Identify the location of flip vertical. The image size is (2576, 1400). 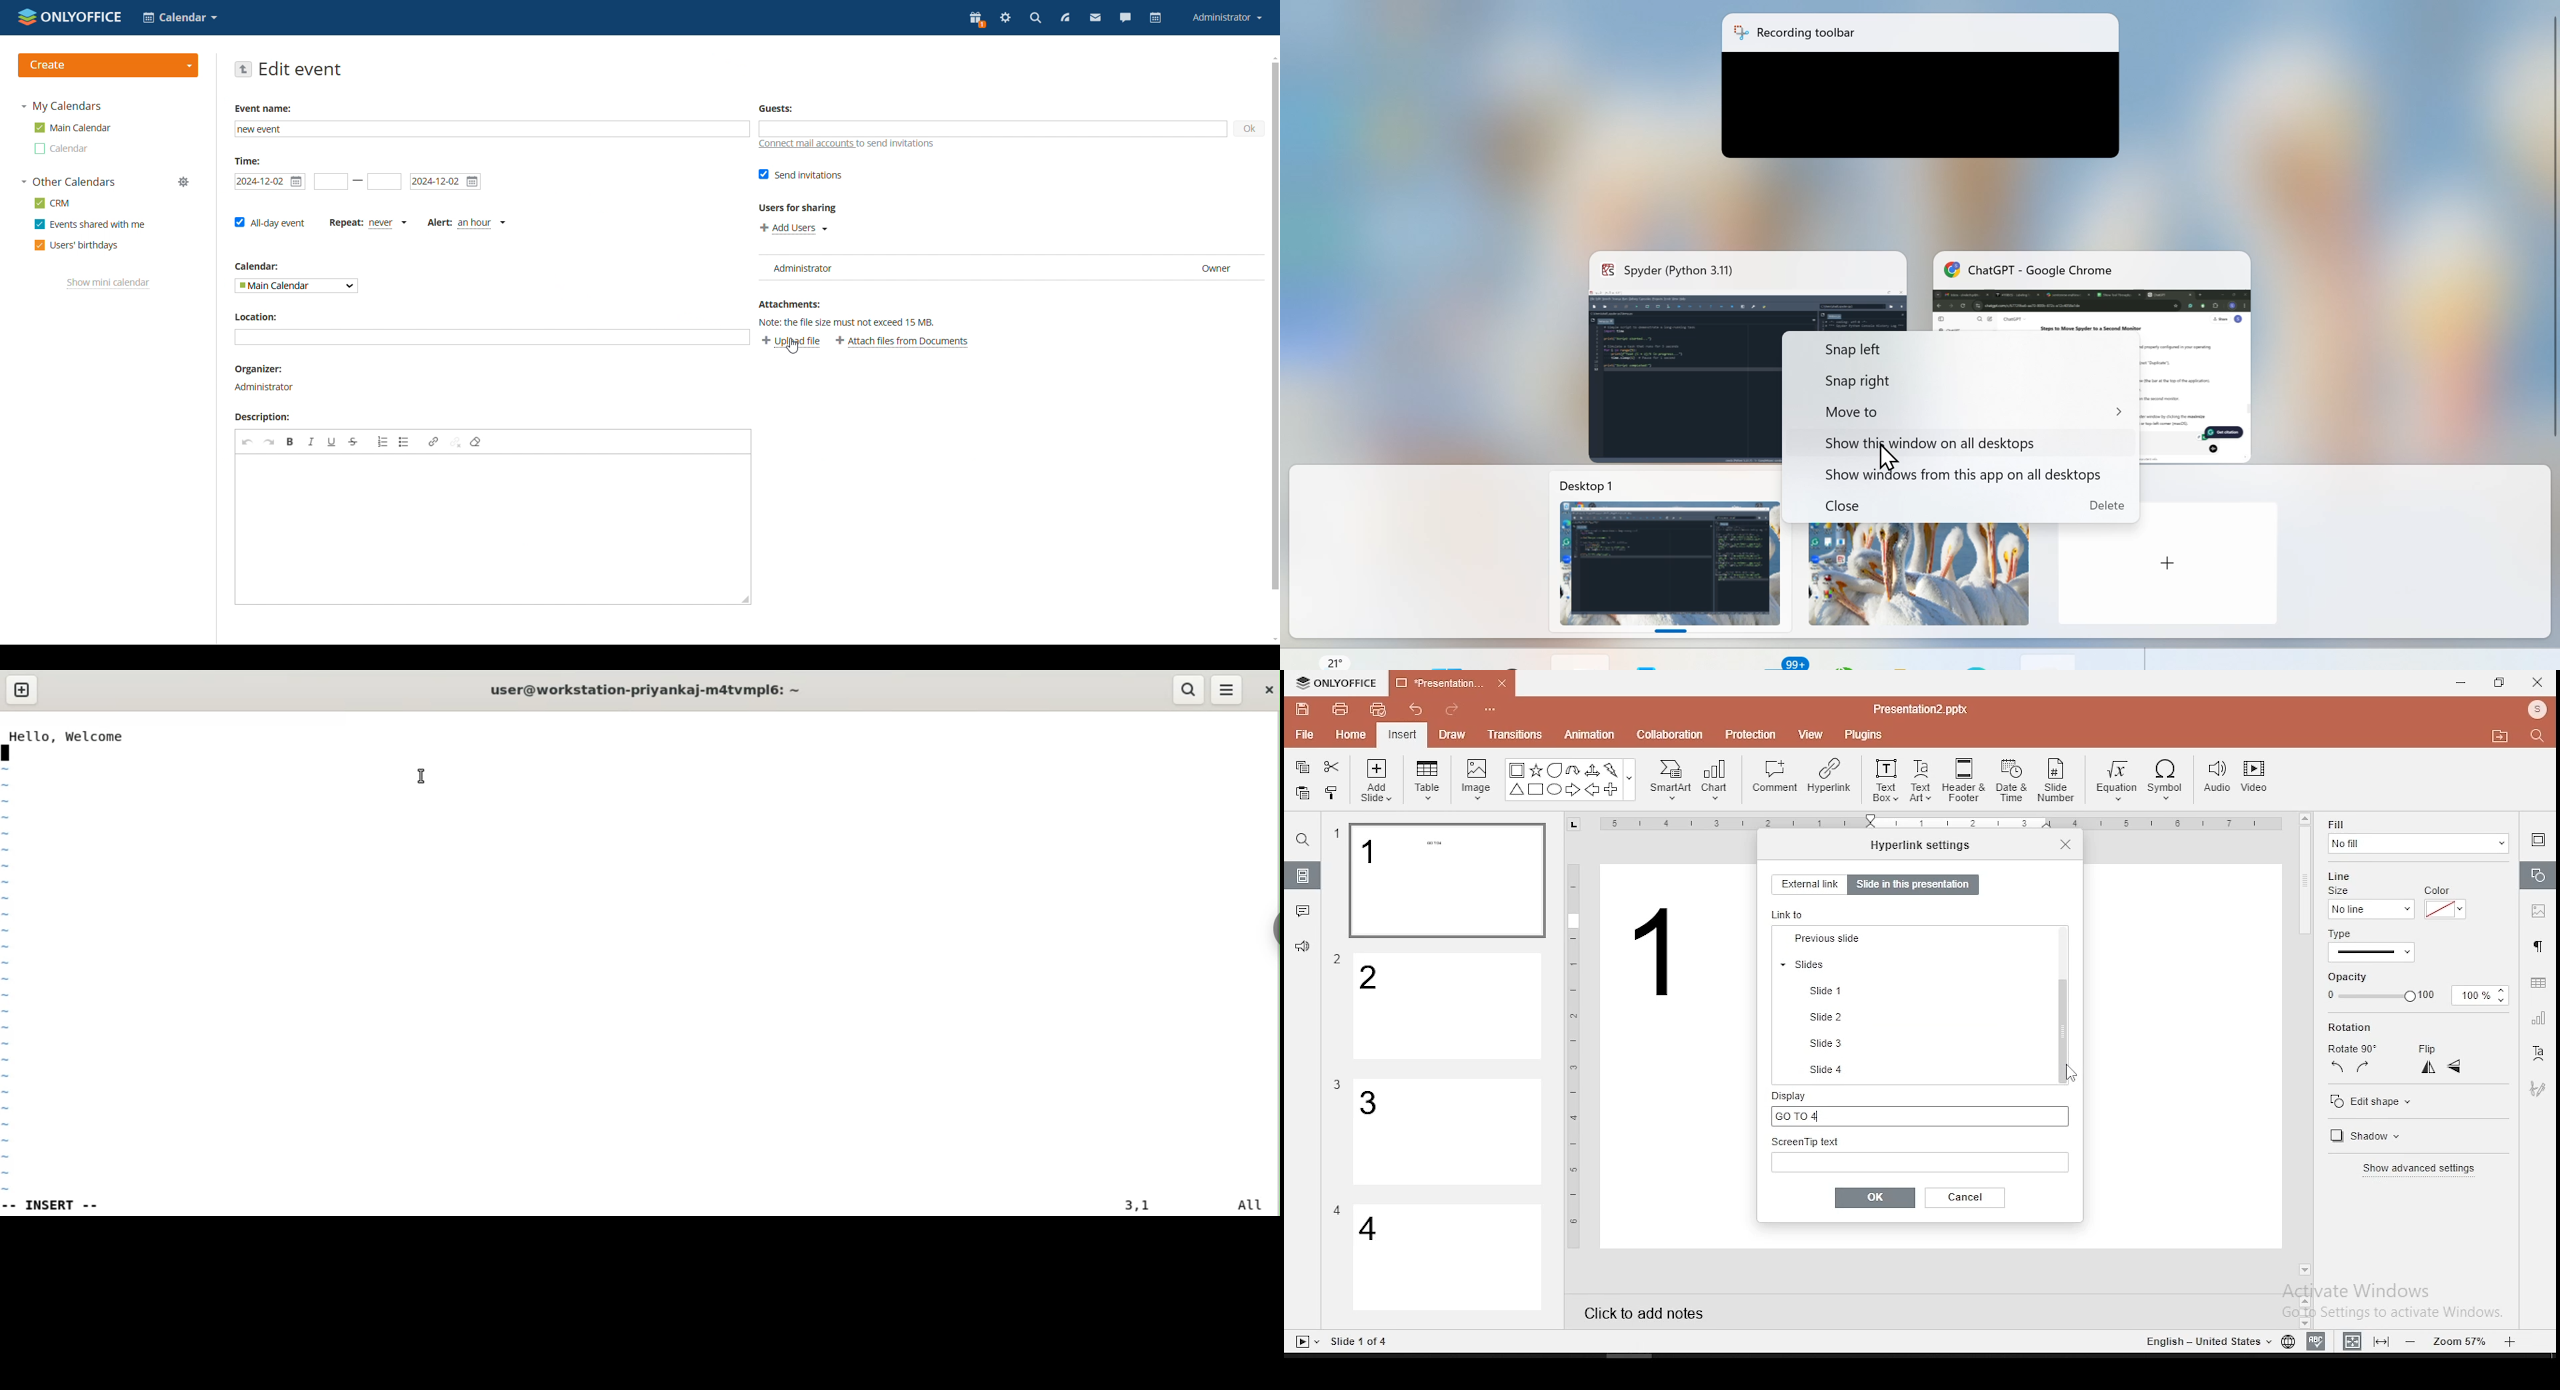
(2456, 1069).